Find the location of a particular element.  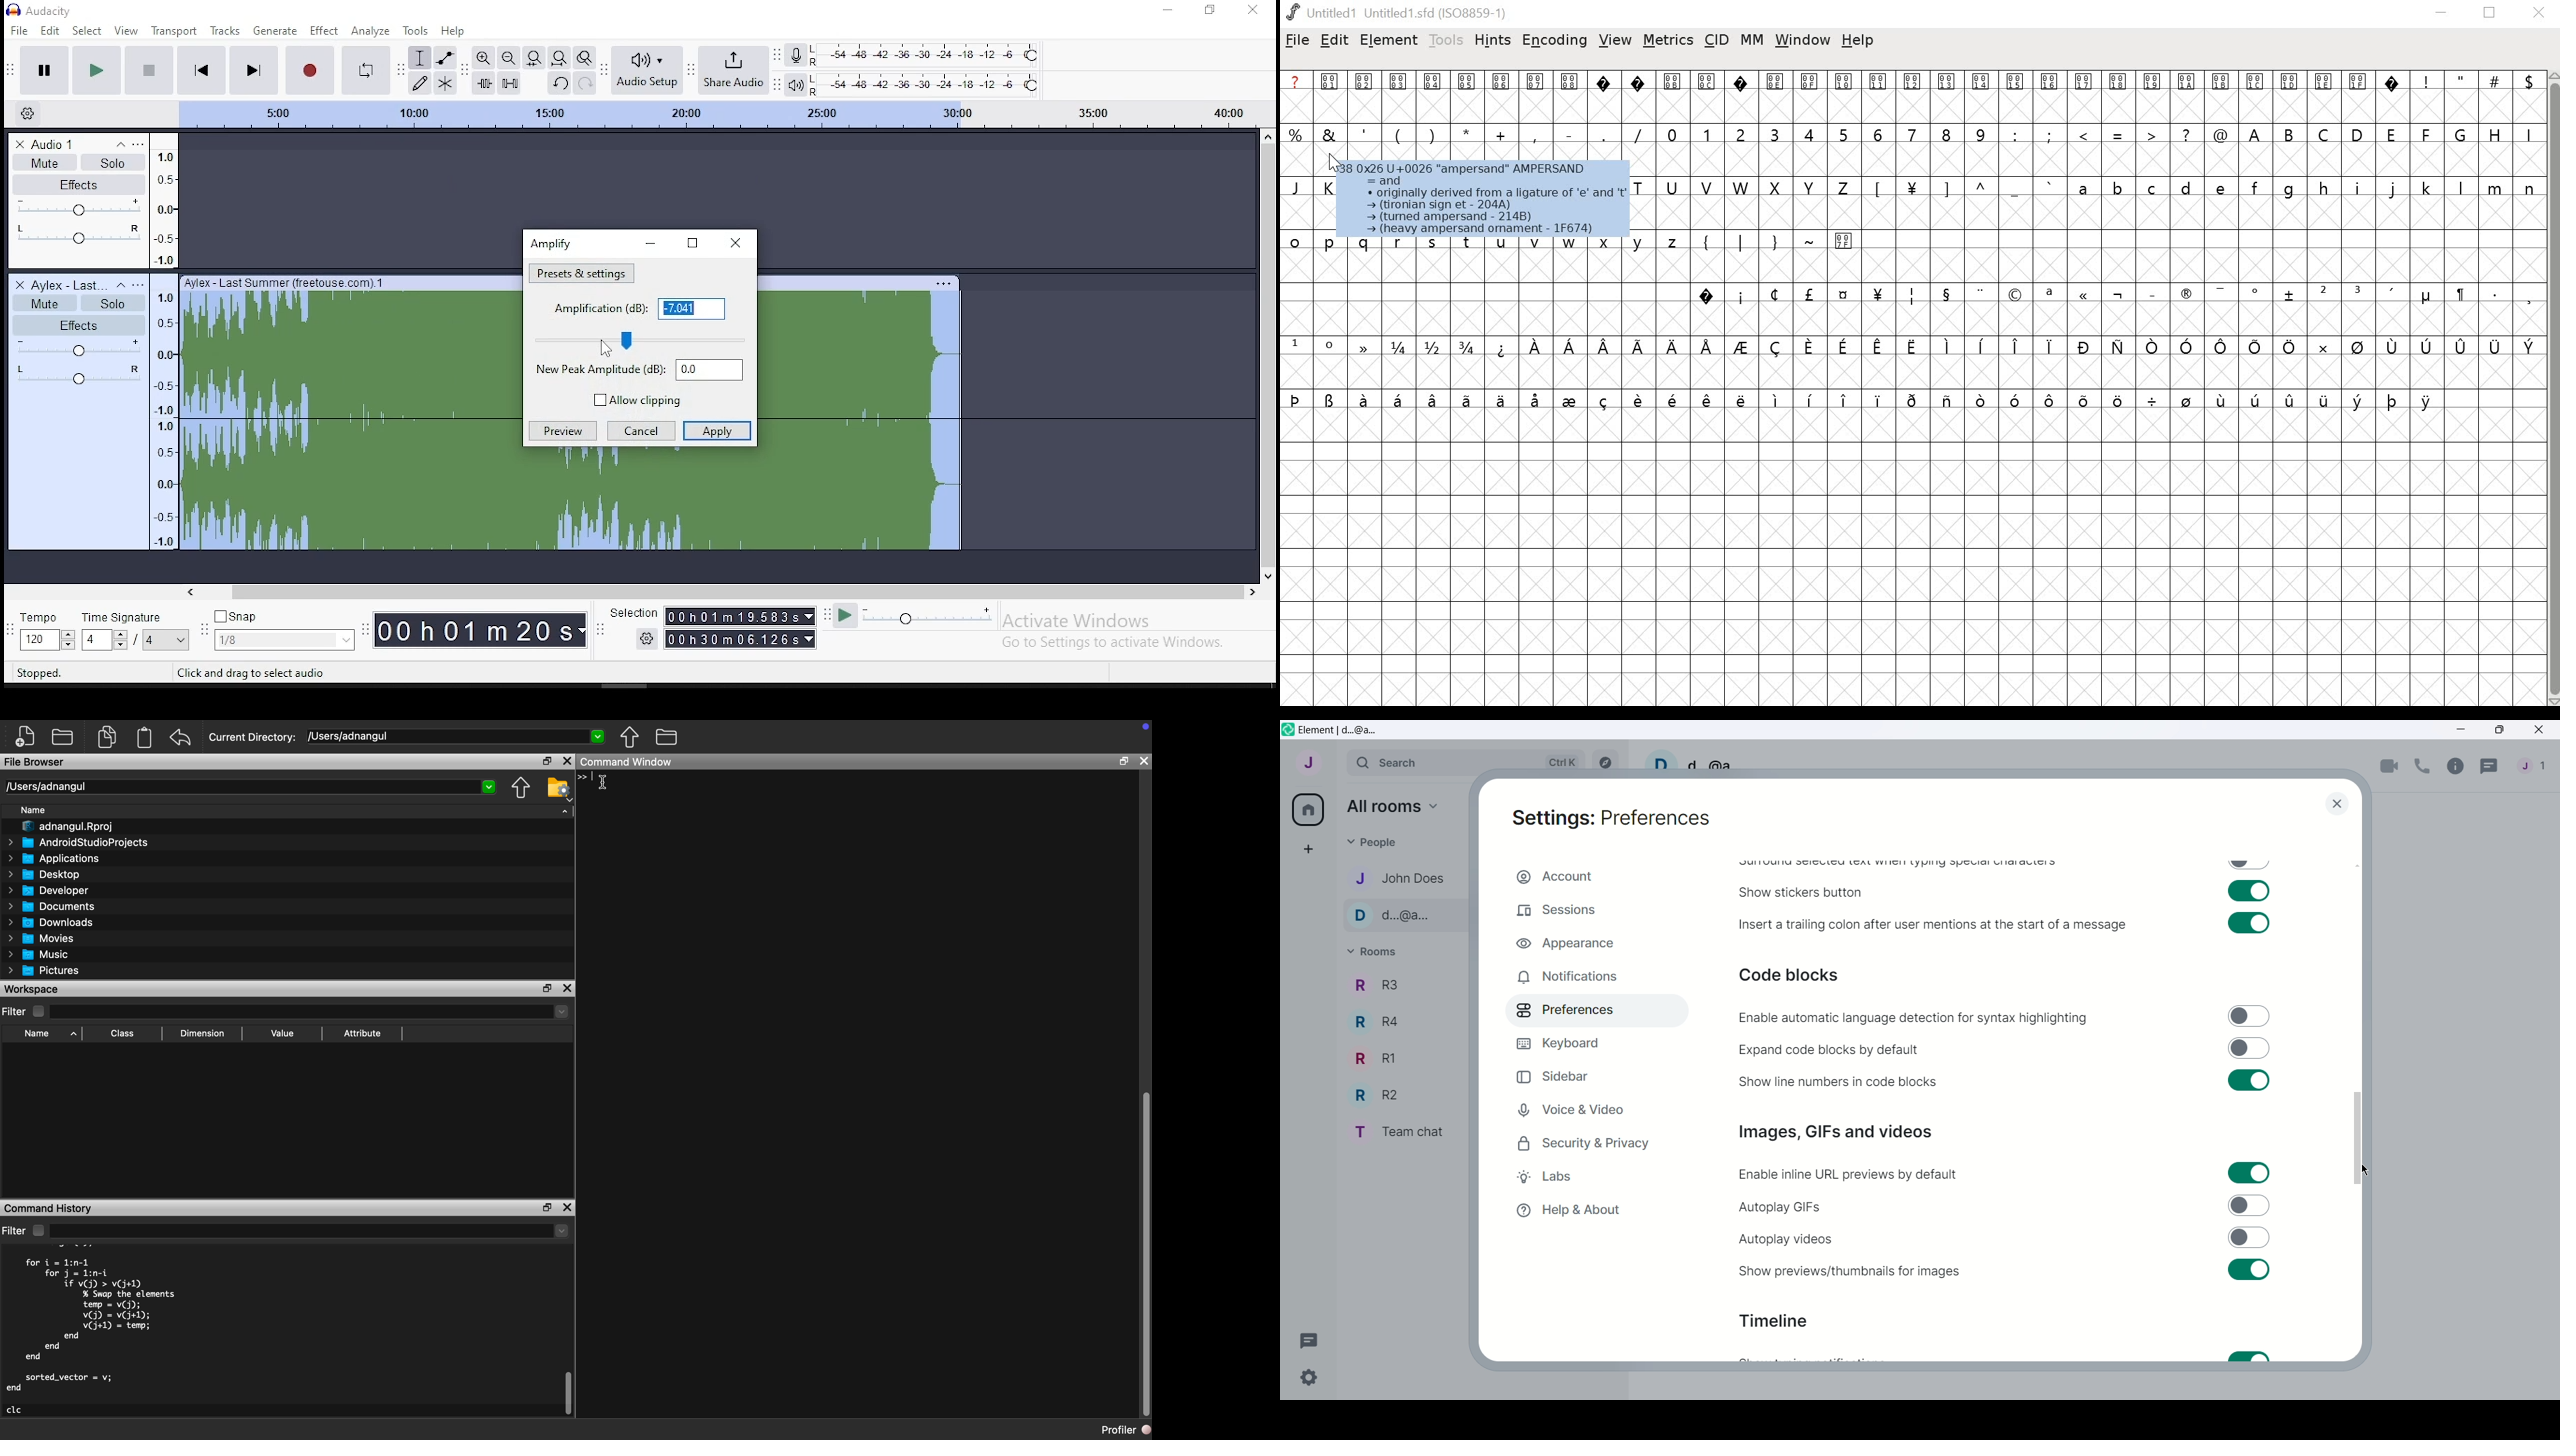

symbol is located at coordinates (2321, 346).